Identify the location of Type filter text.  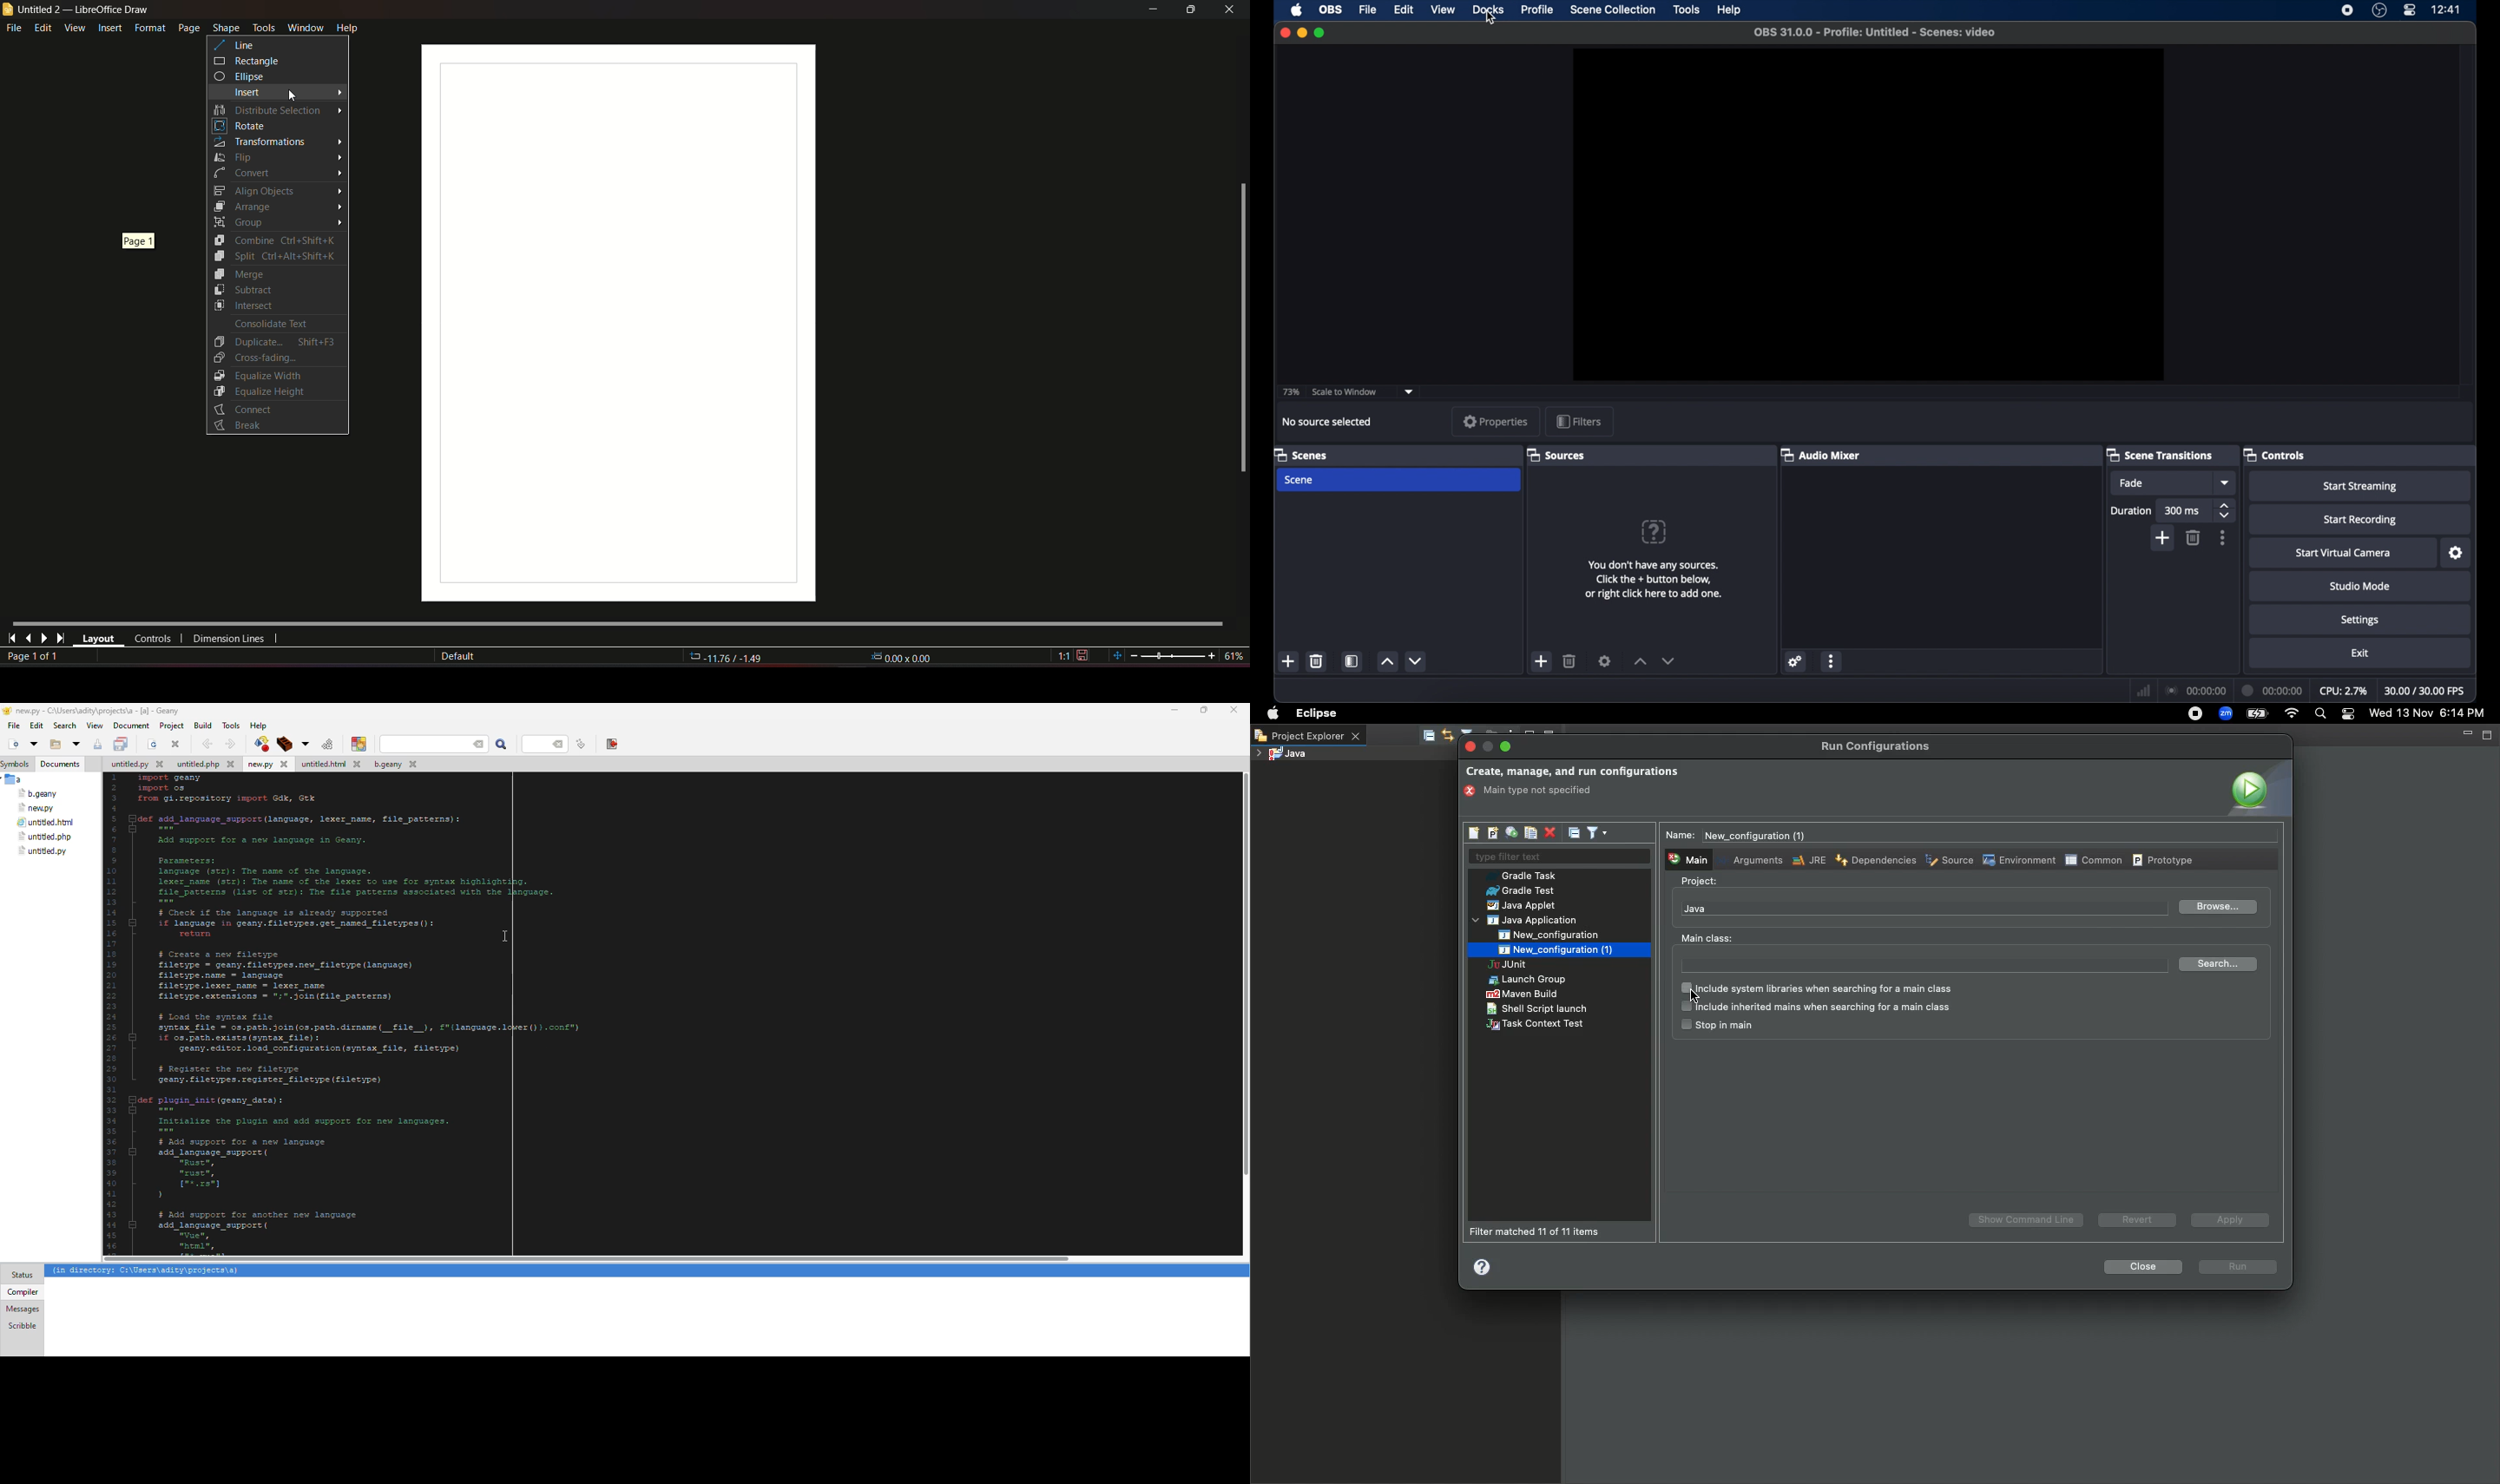
(1558, 857).